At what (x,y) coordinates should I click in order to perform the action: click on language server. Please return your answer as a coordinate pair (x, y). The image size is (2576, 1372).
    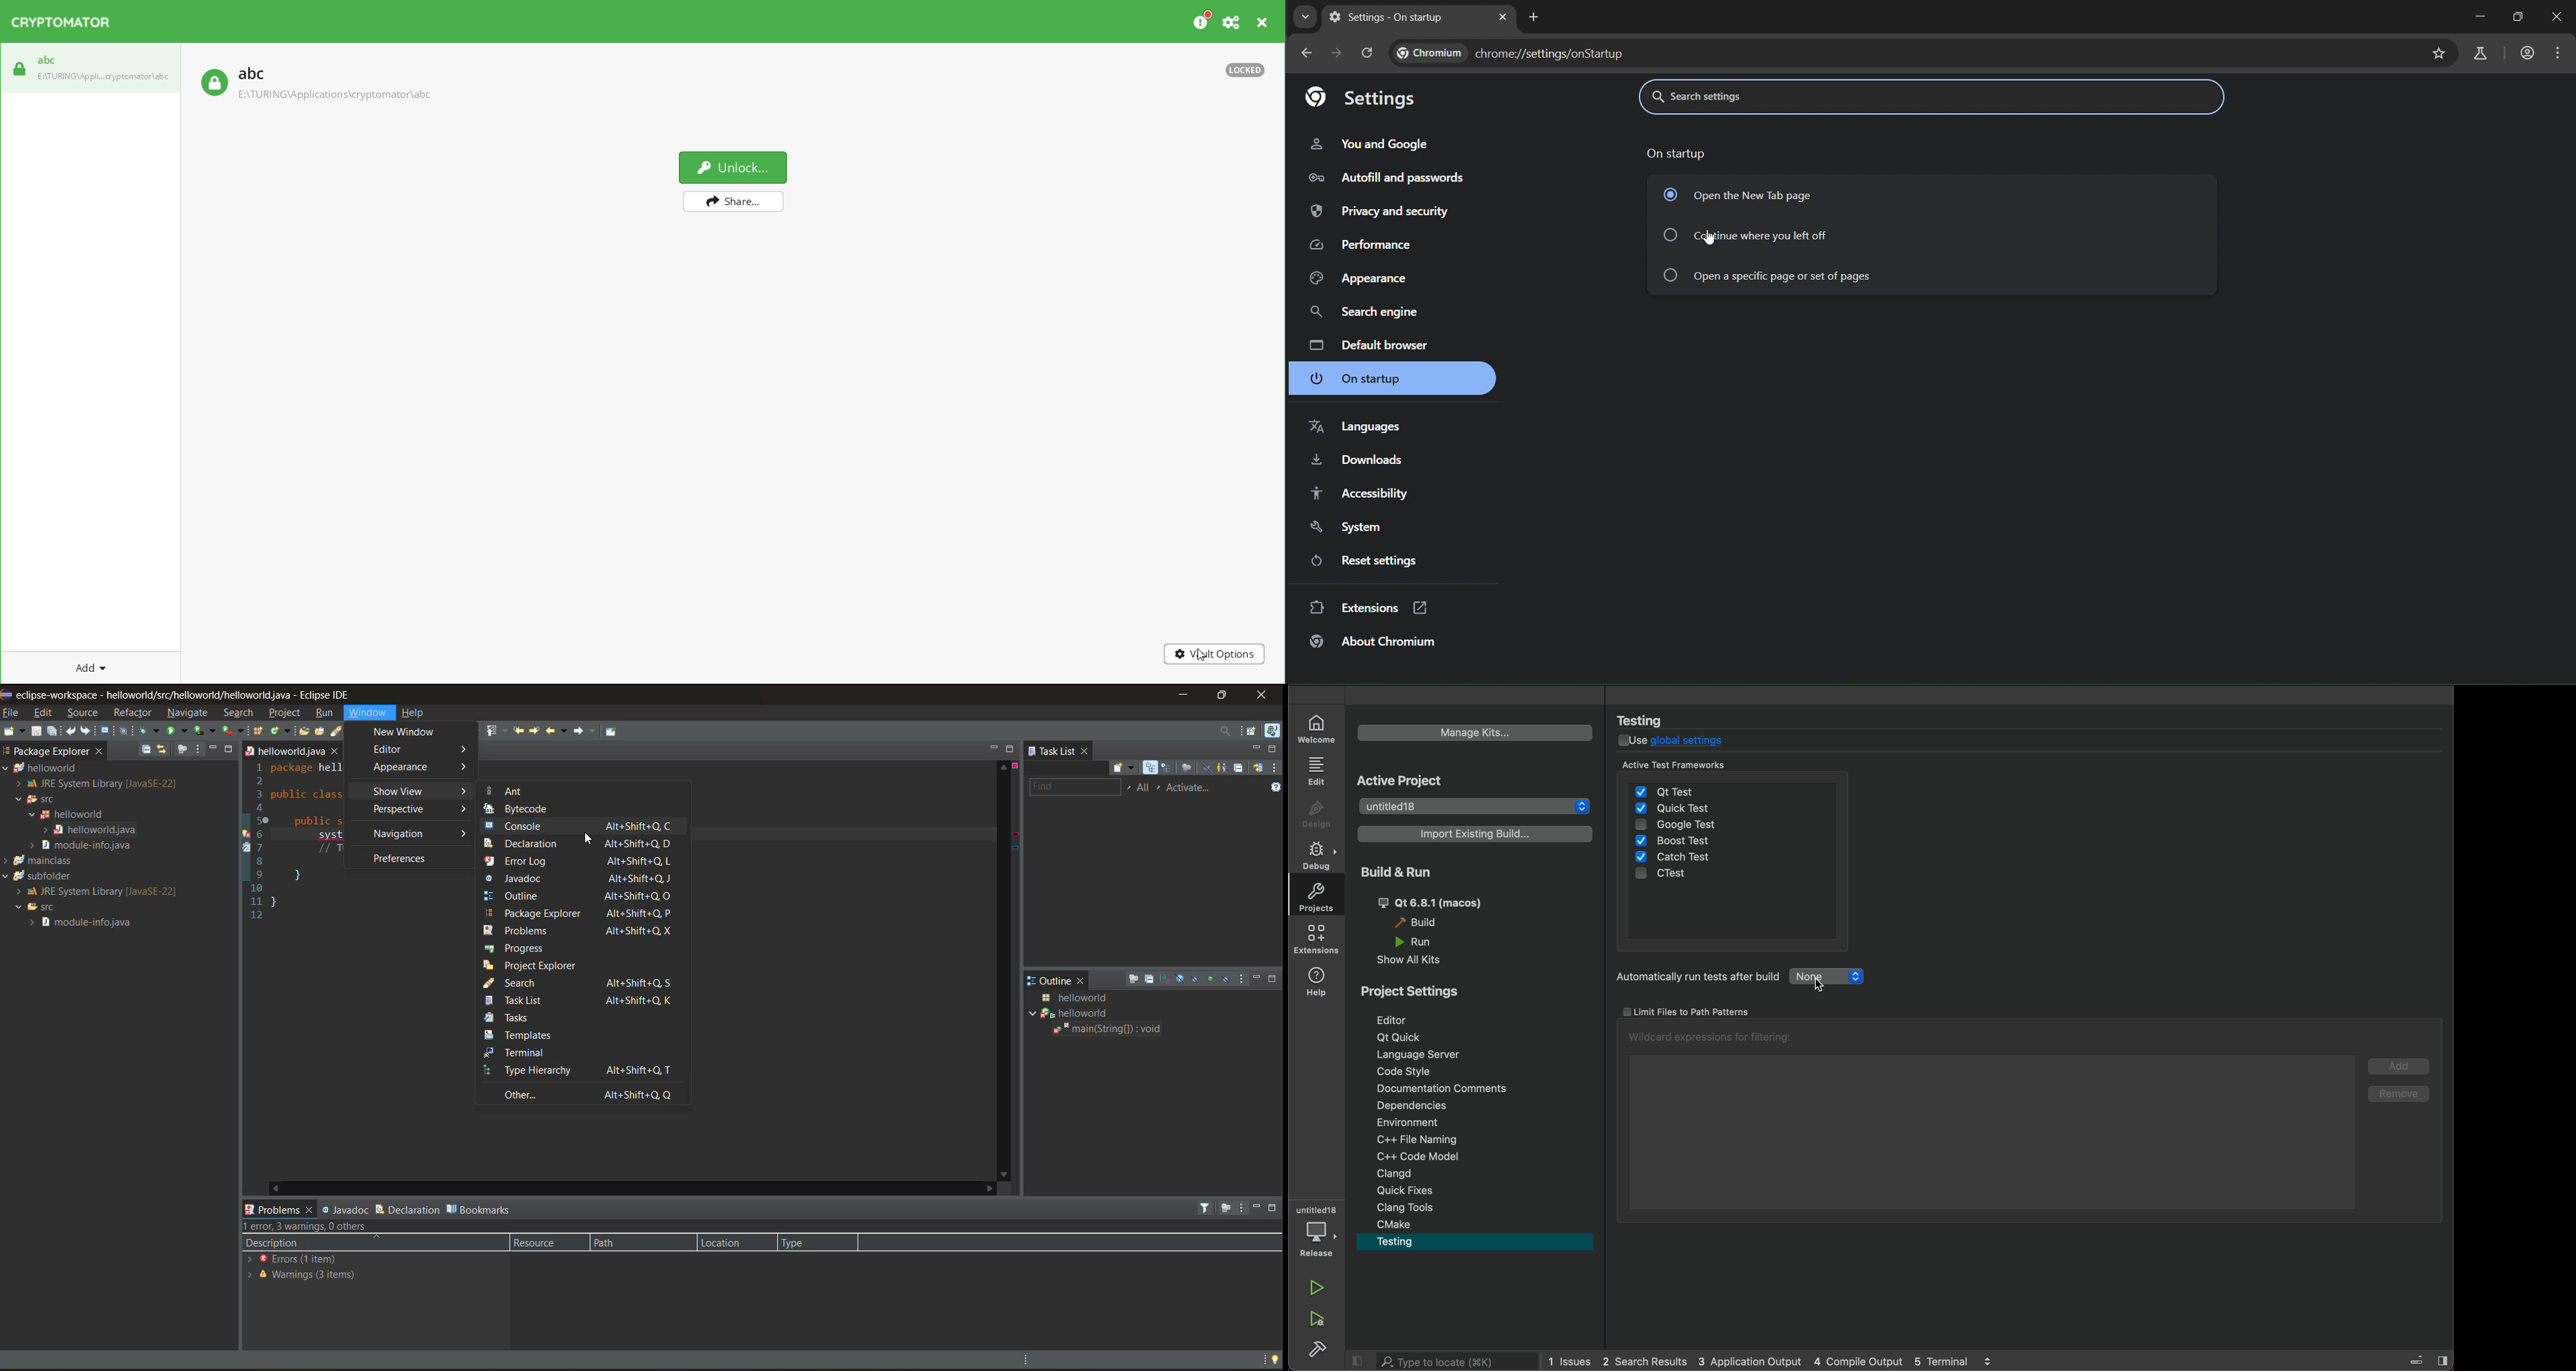
    Looking at the image, I should click on (1422, 1056).